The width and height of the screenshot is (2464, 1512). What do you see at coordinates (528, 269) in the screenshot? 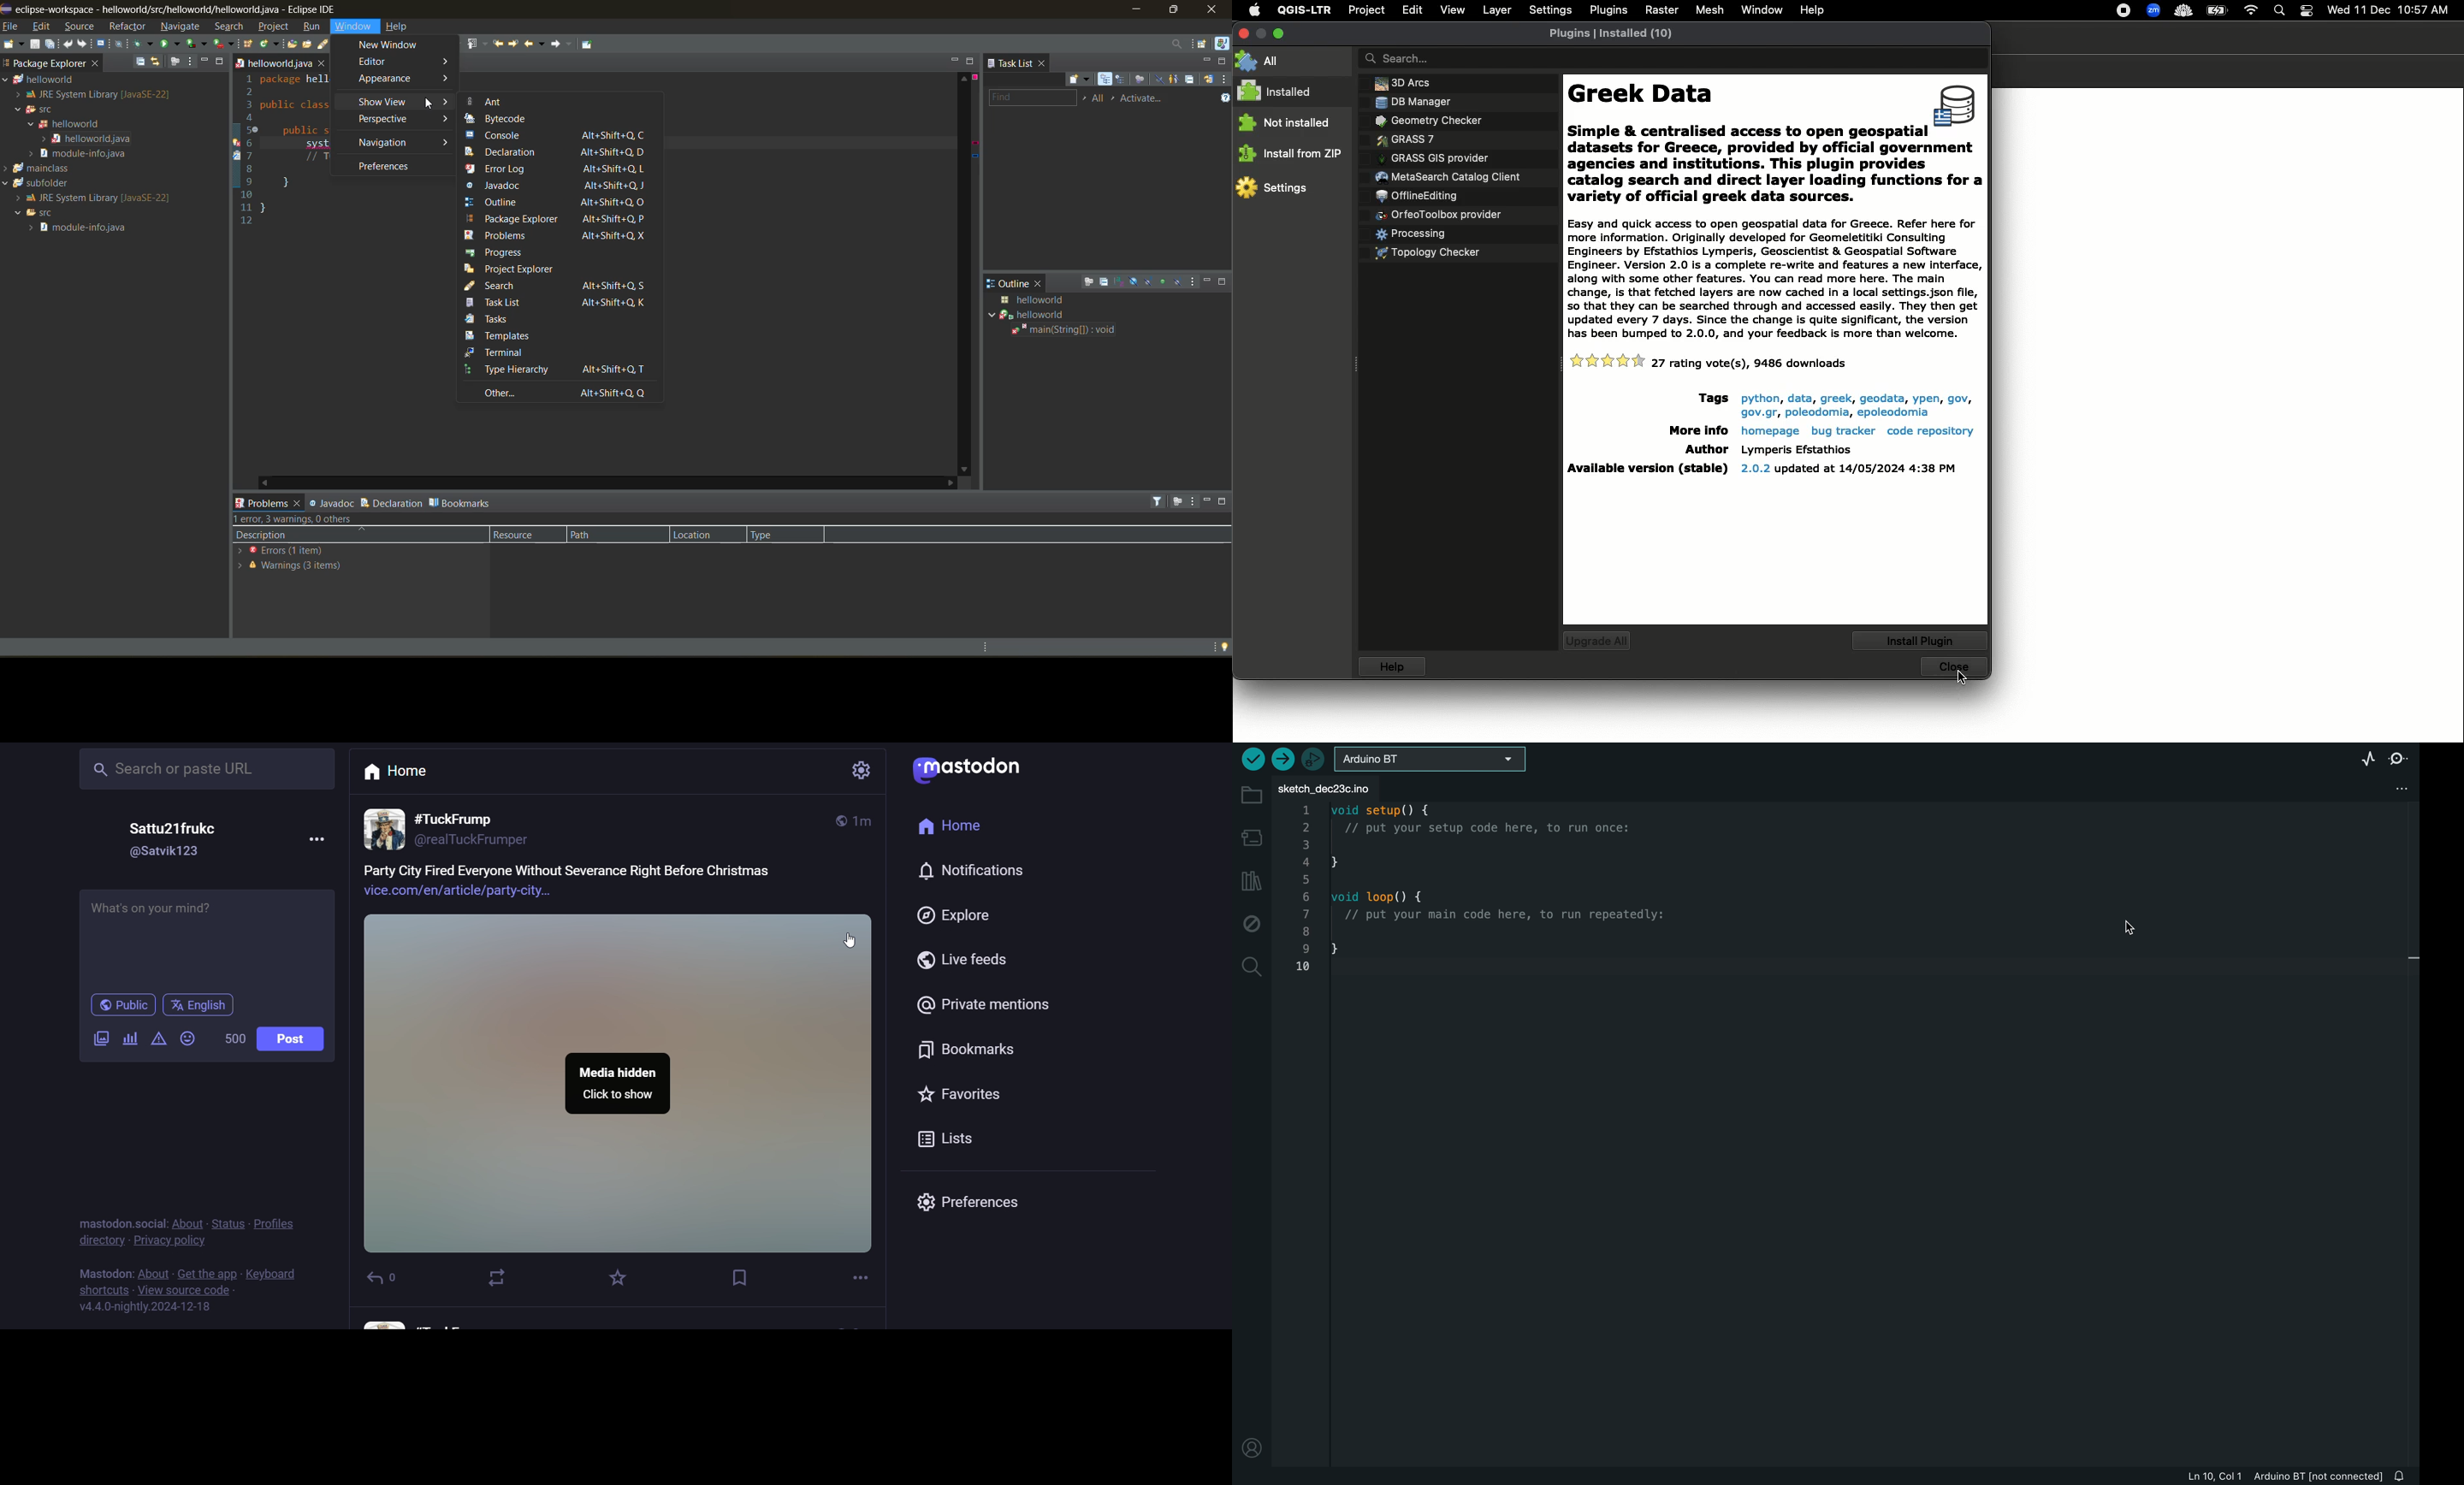
I see `project explorer` at bounding box center [528, 269].